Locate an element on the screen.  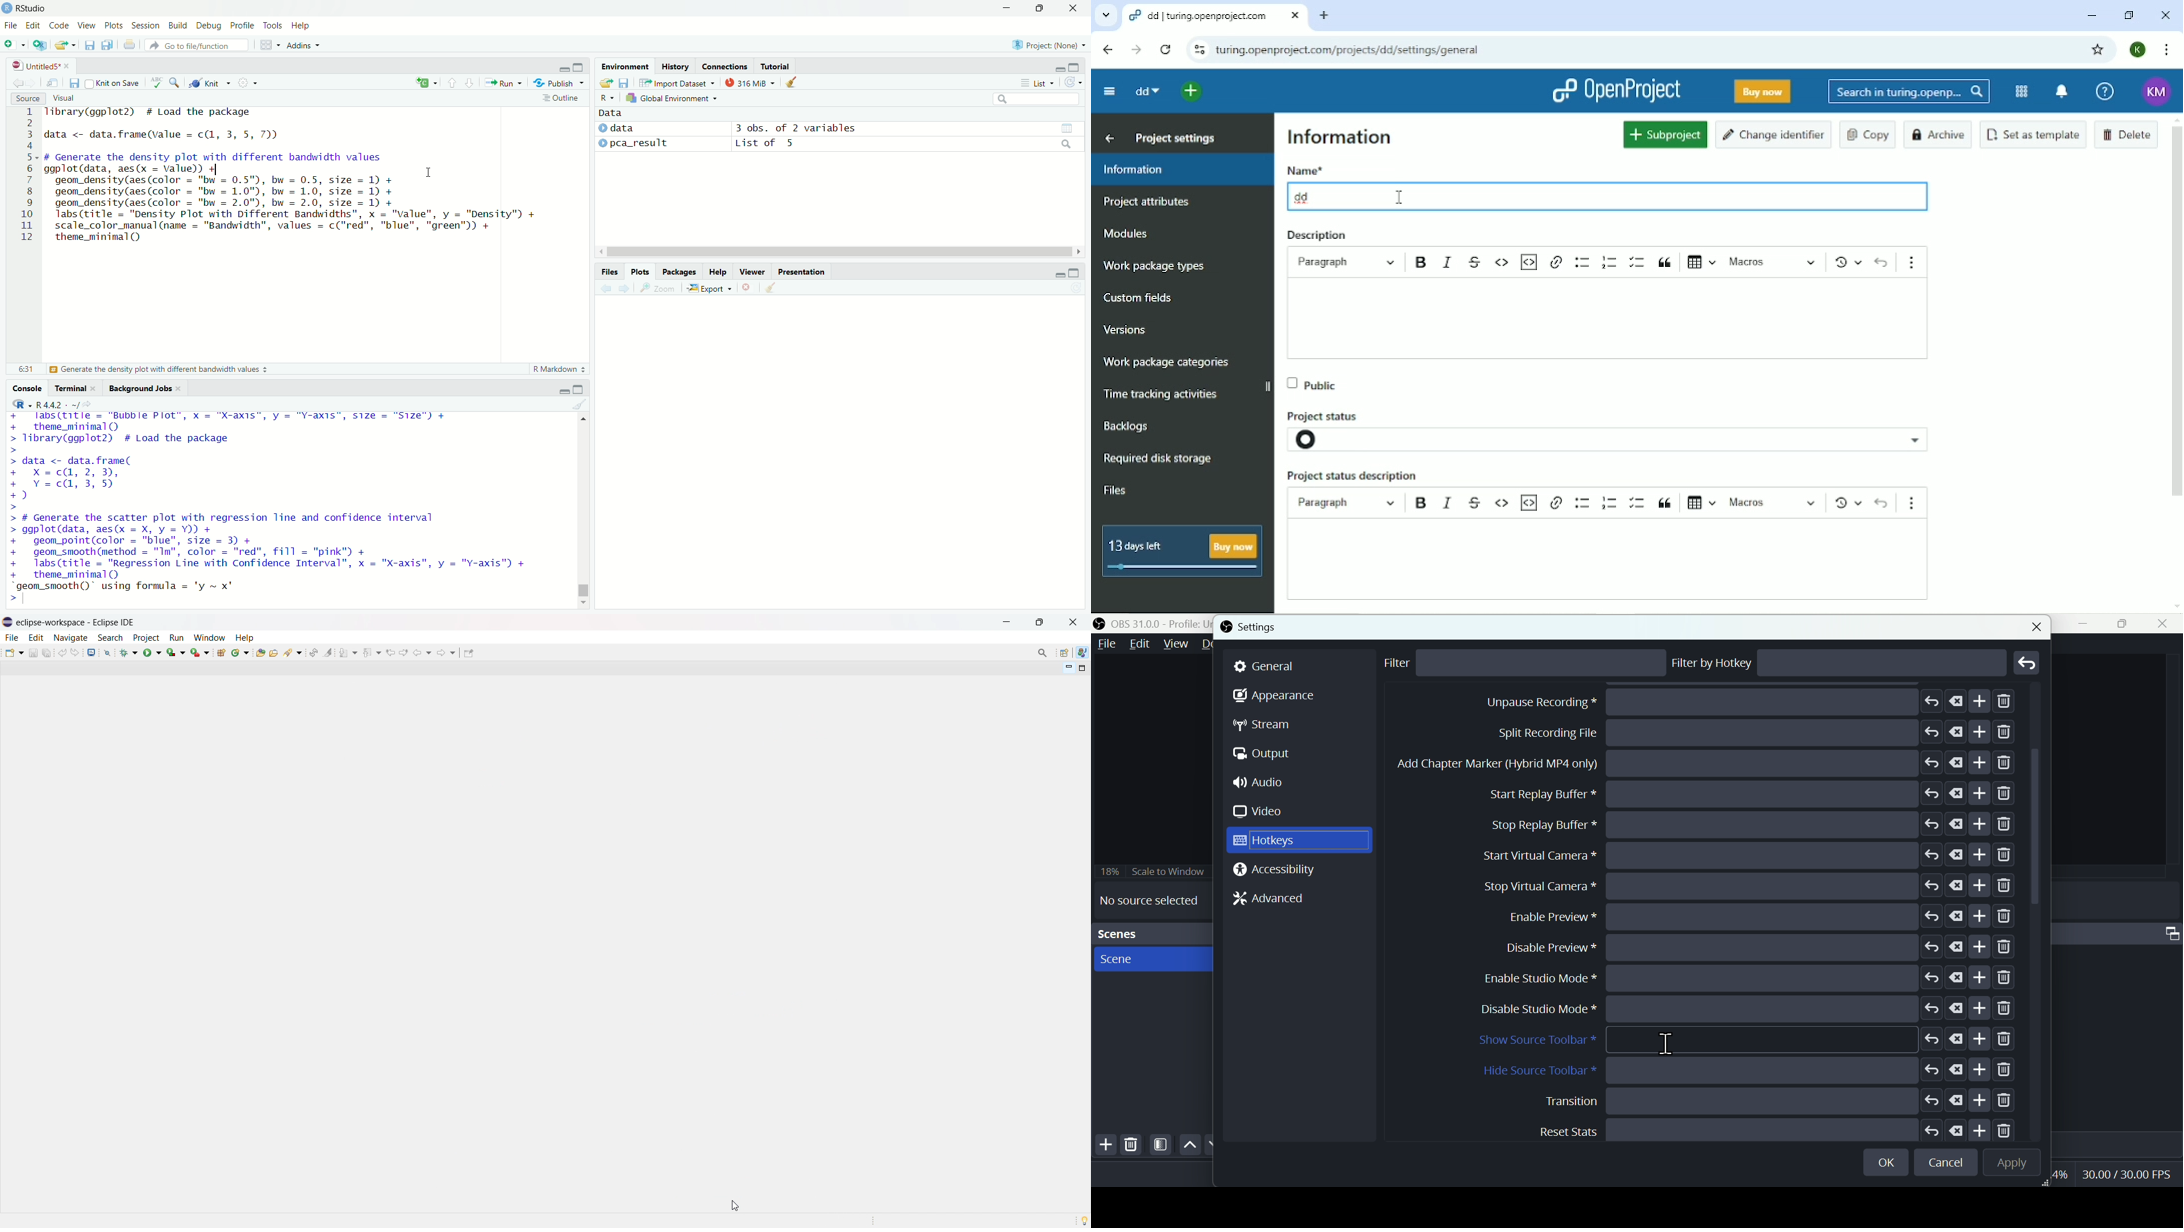
Search is located at coordinates (1037, 99).